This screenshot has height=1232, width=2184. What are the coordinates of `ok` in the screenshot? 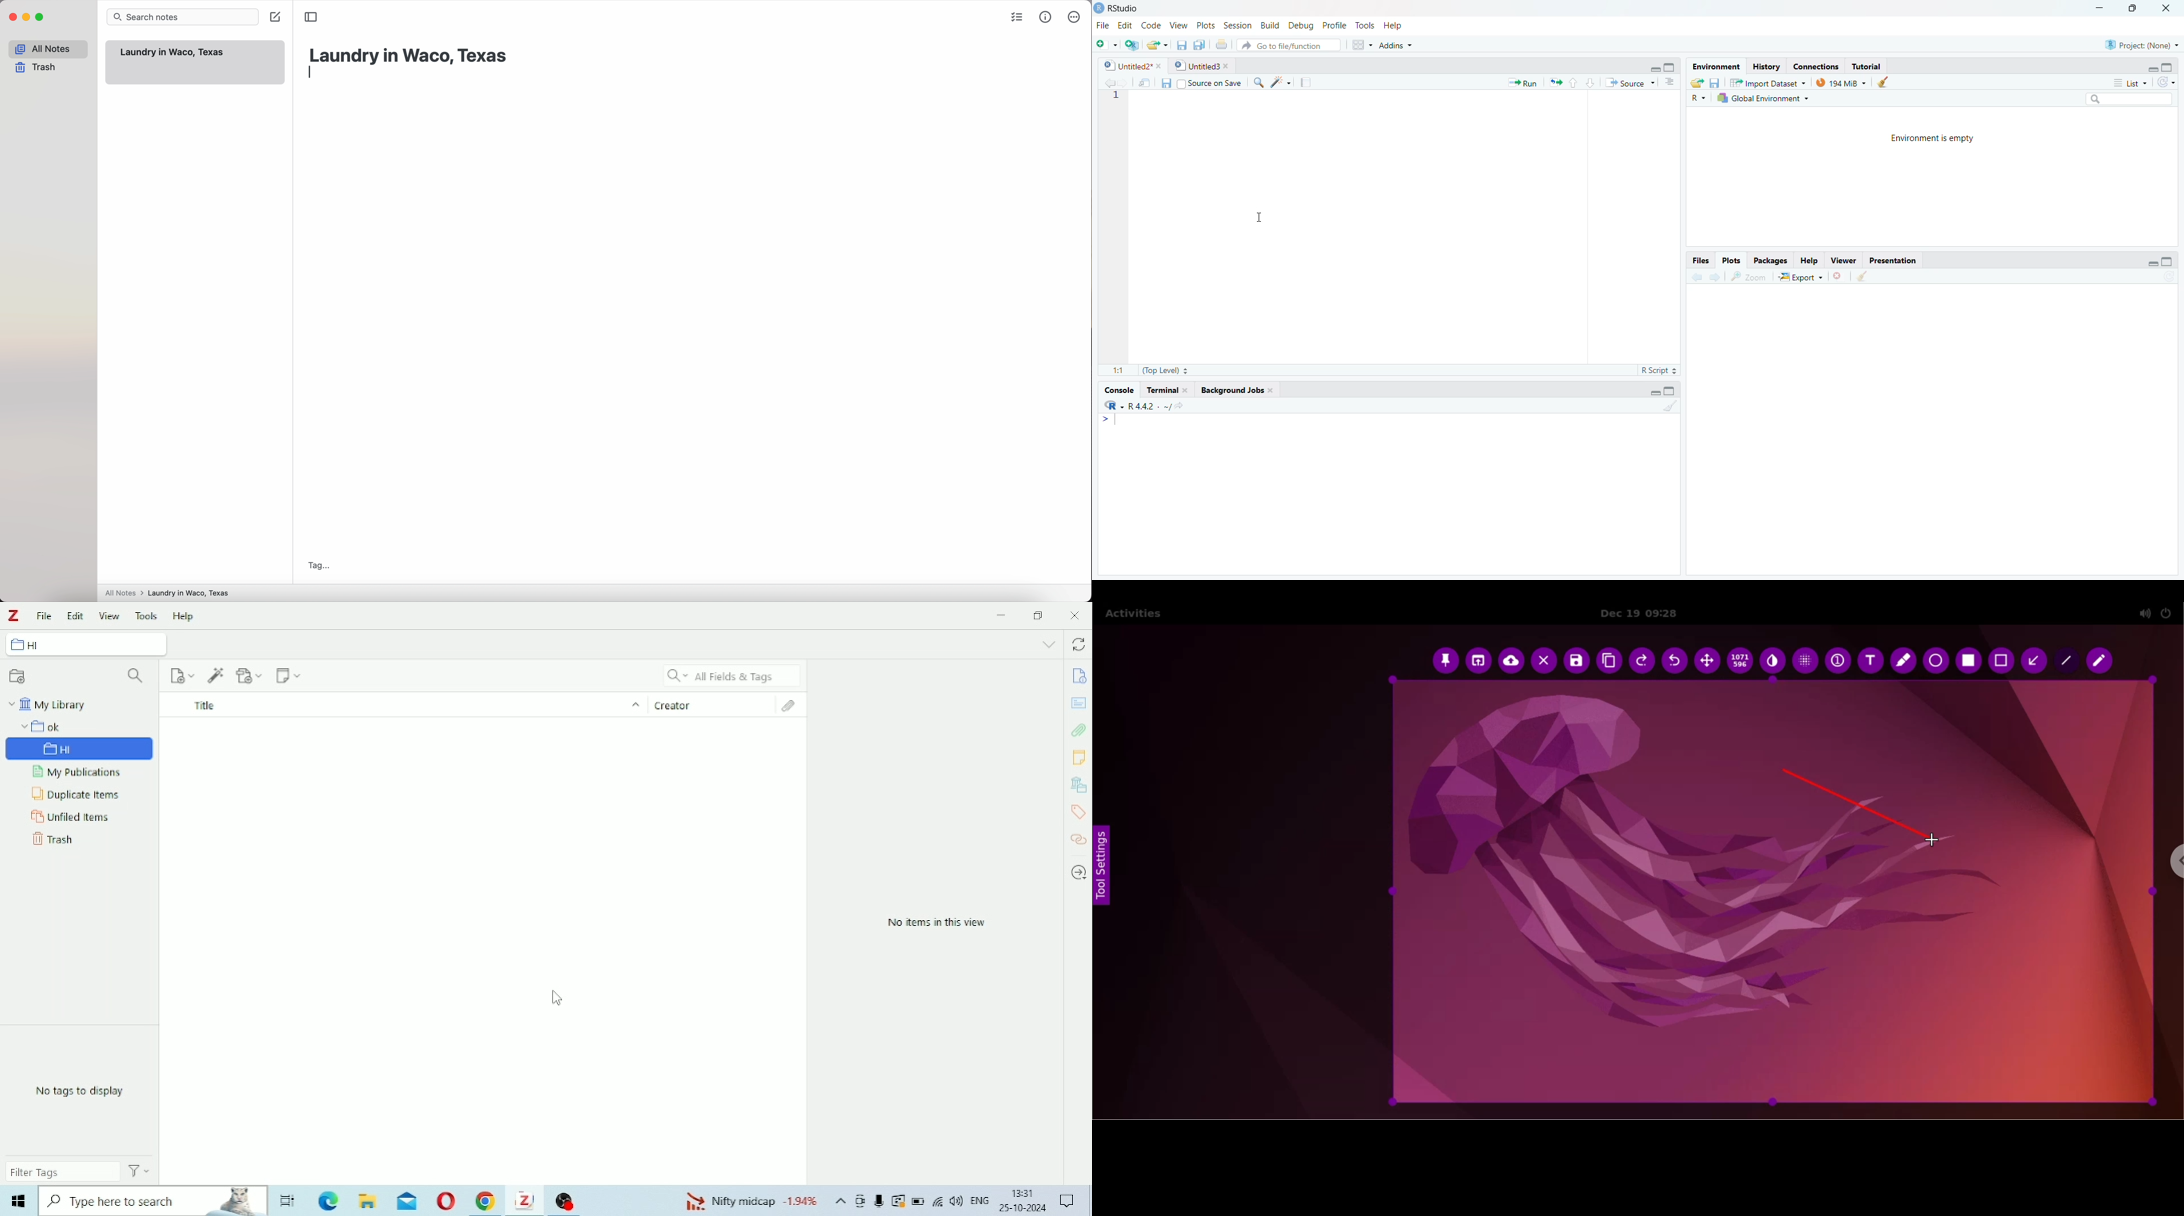 It's located at (80, 726).